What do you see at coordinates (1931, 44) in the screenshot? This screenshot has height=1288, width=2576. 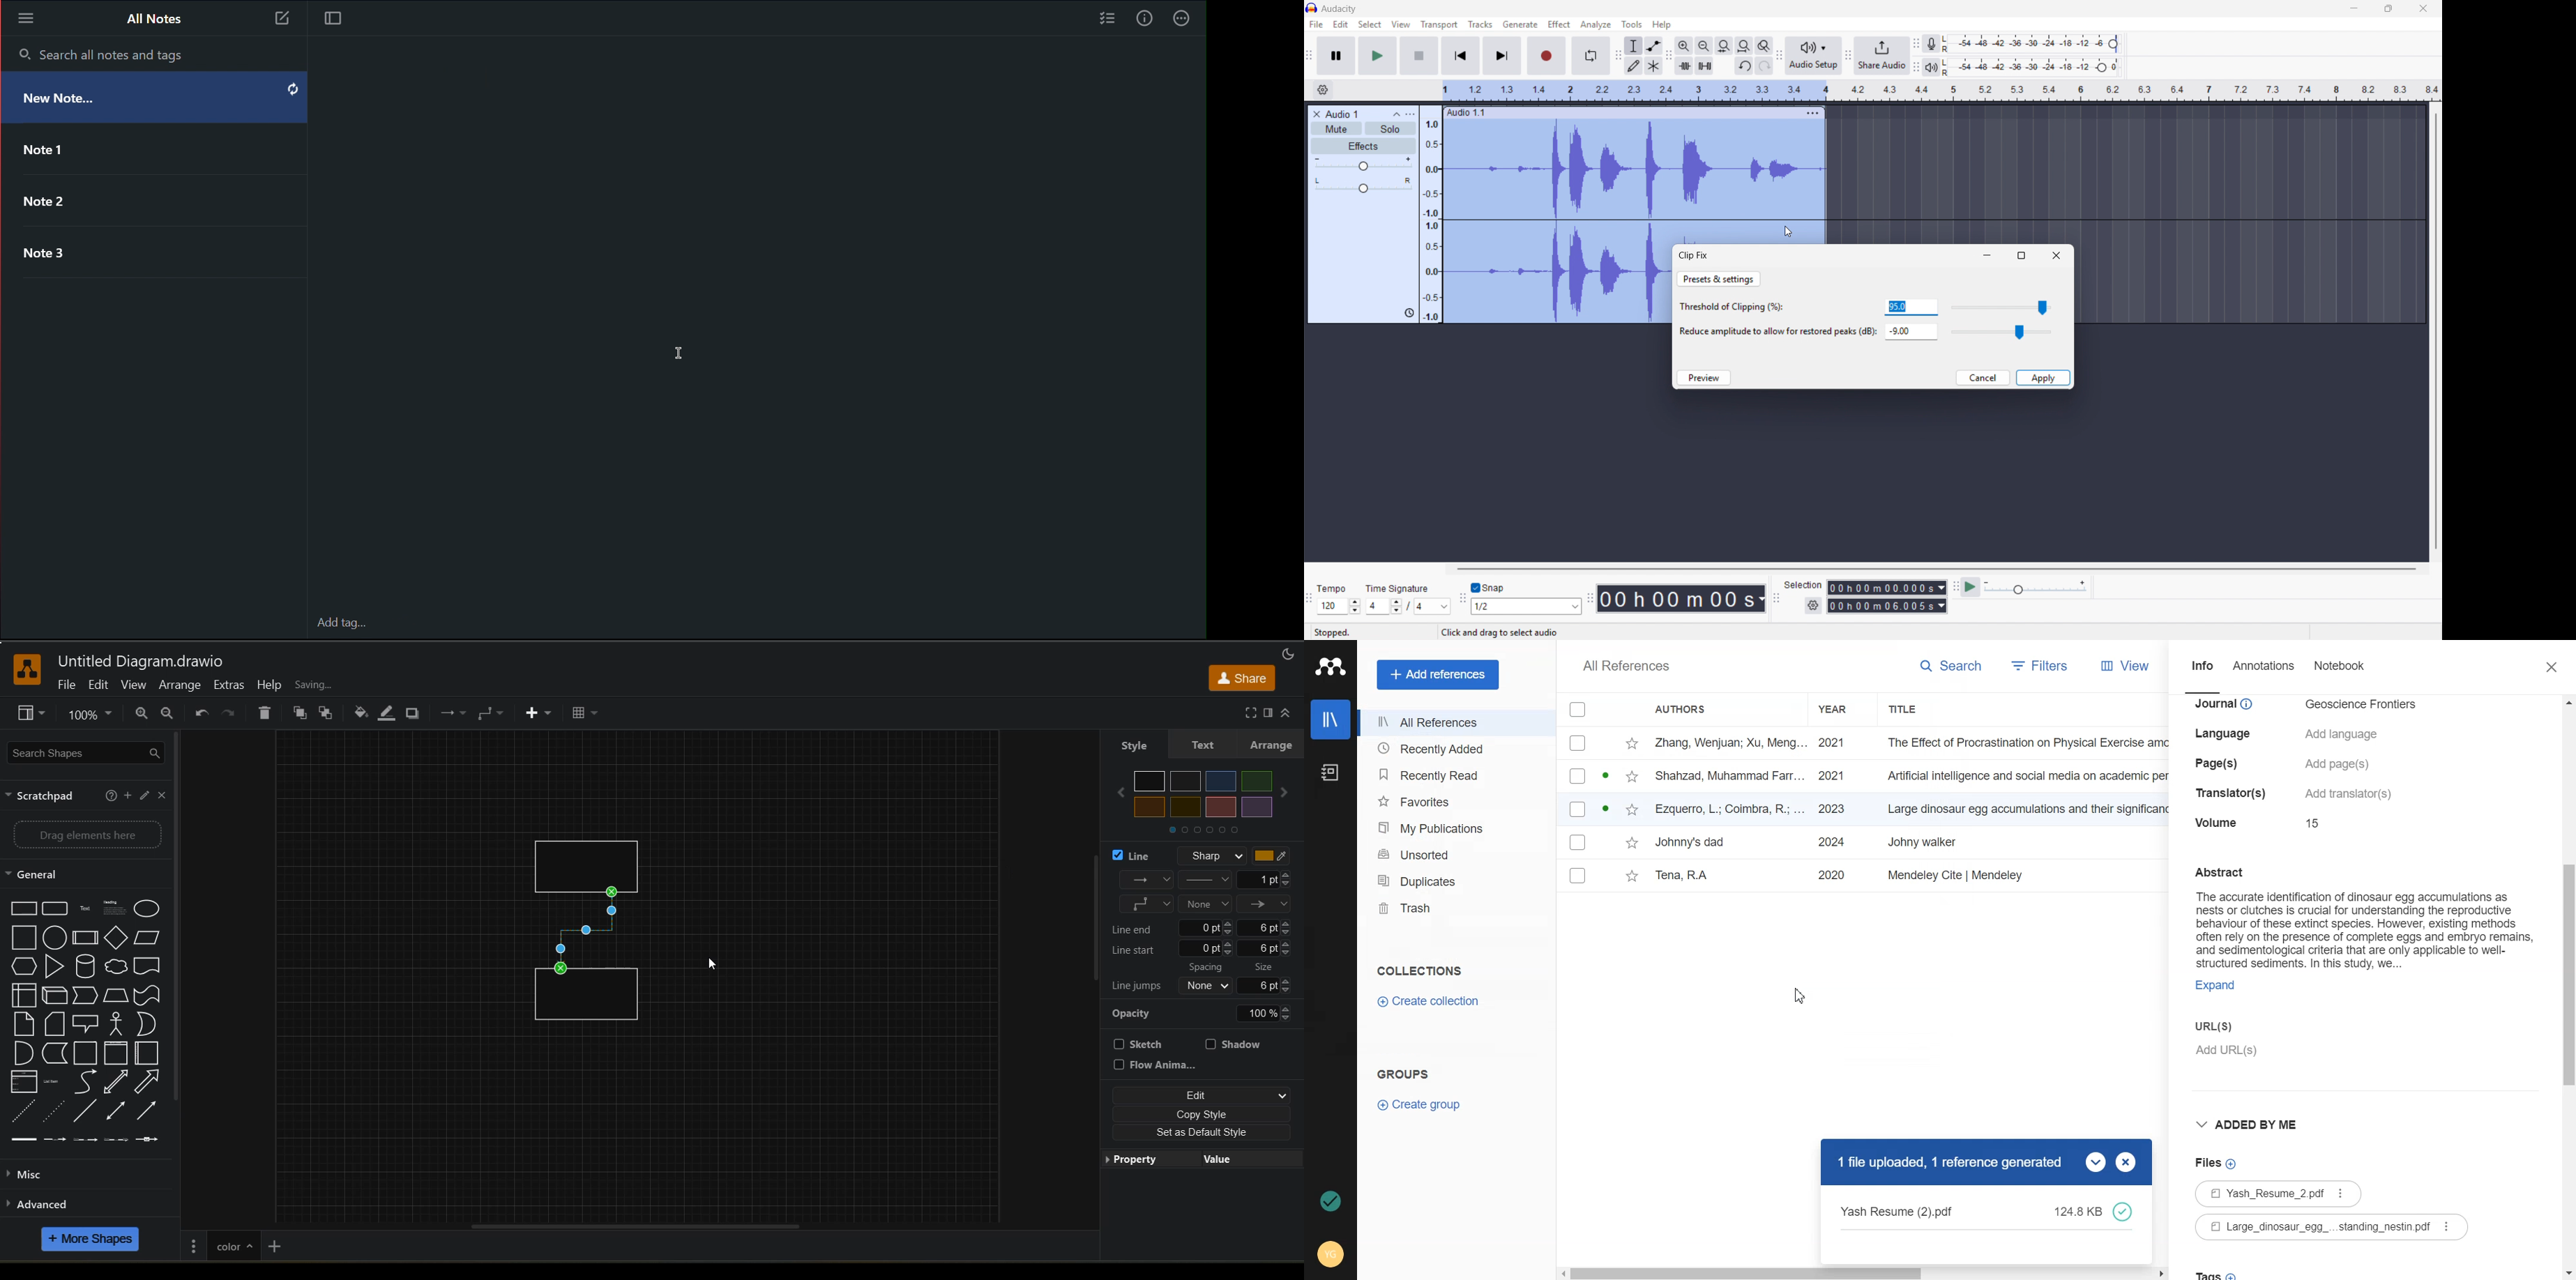 I see `Recording metre` at bounding box center [1931, 44].